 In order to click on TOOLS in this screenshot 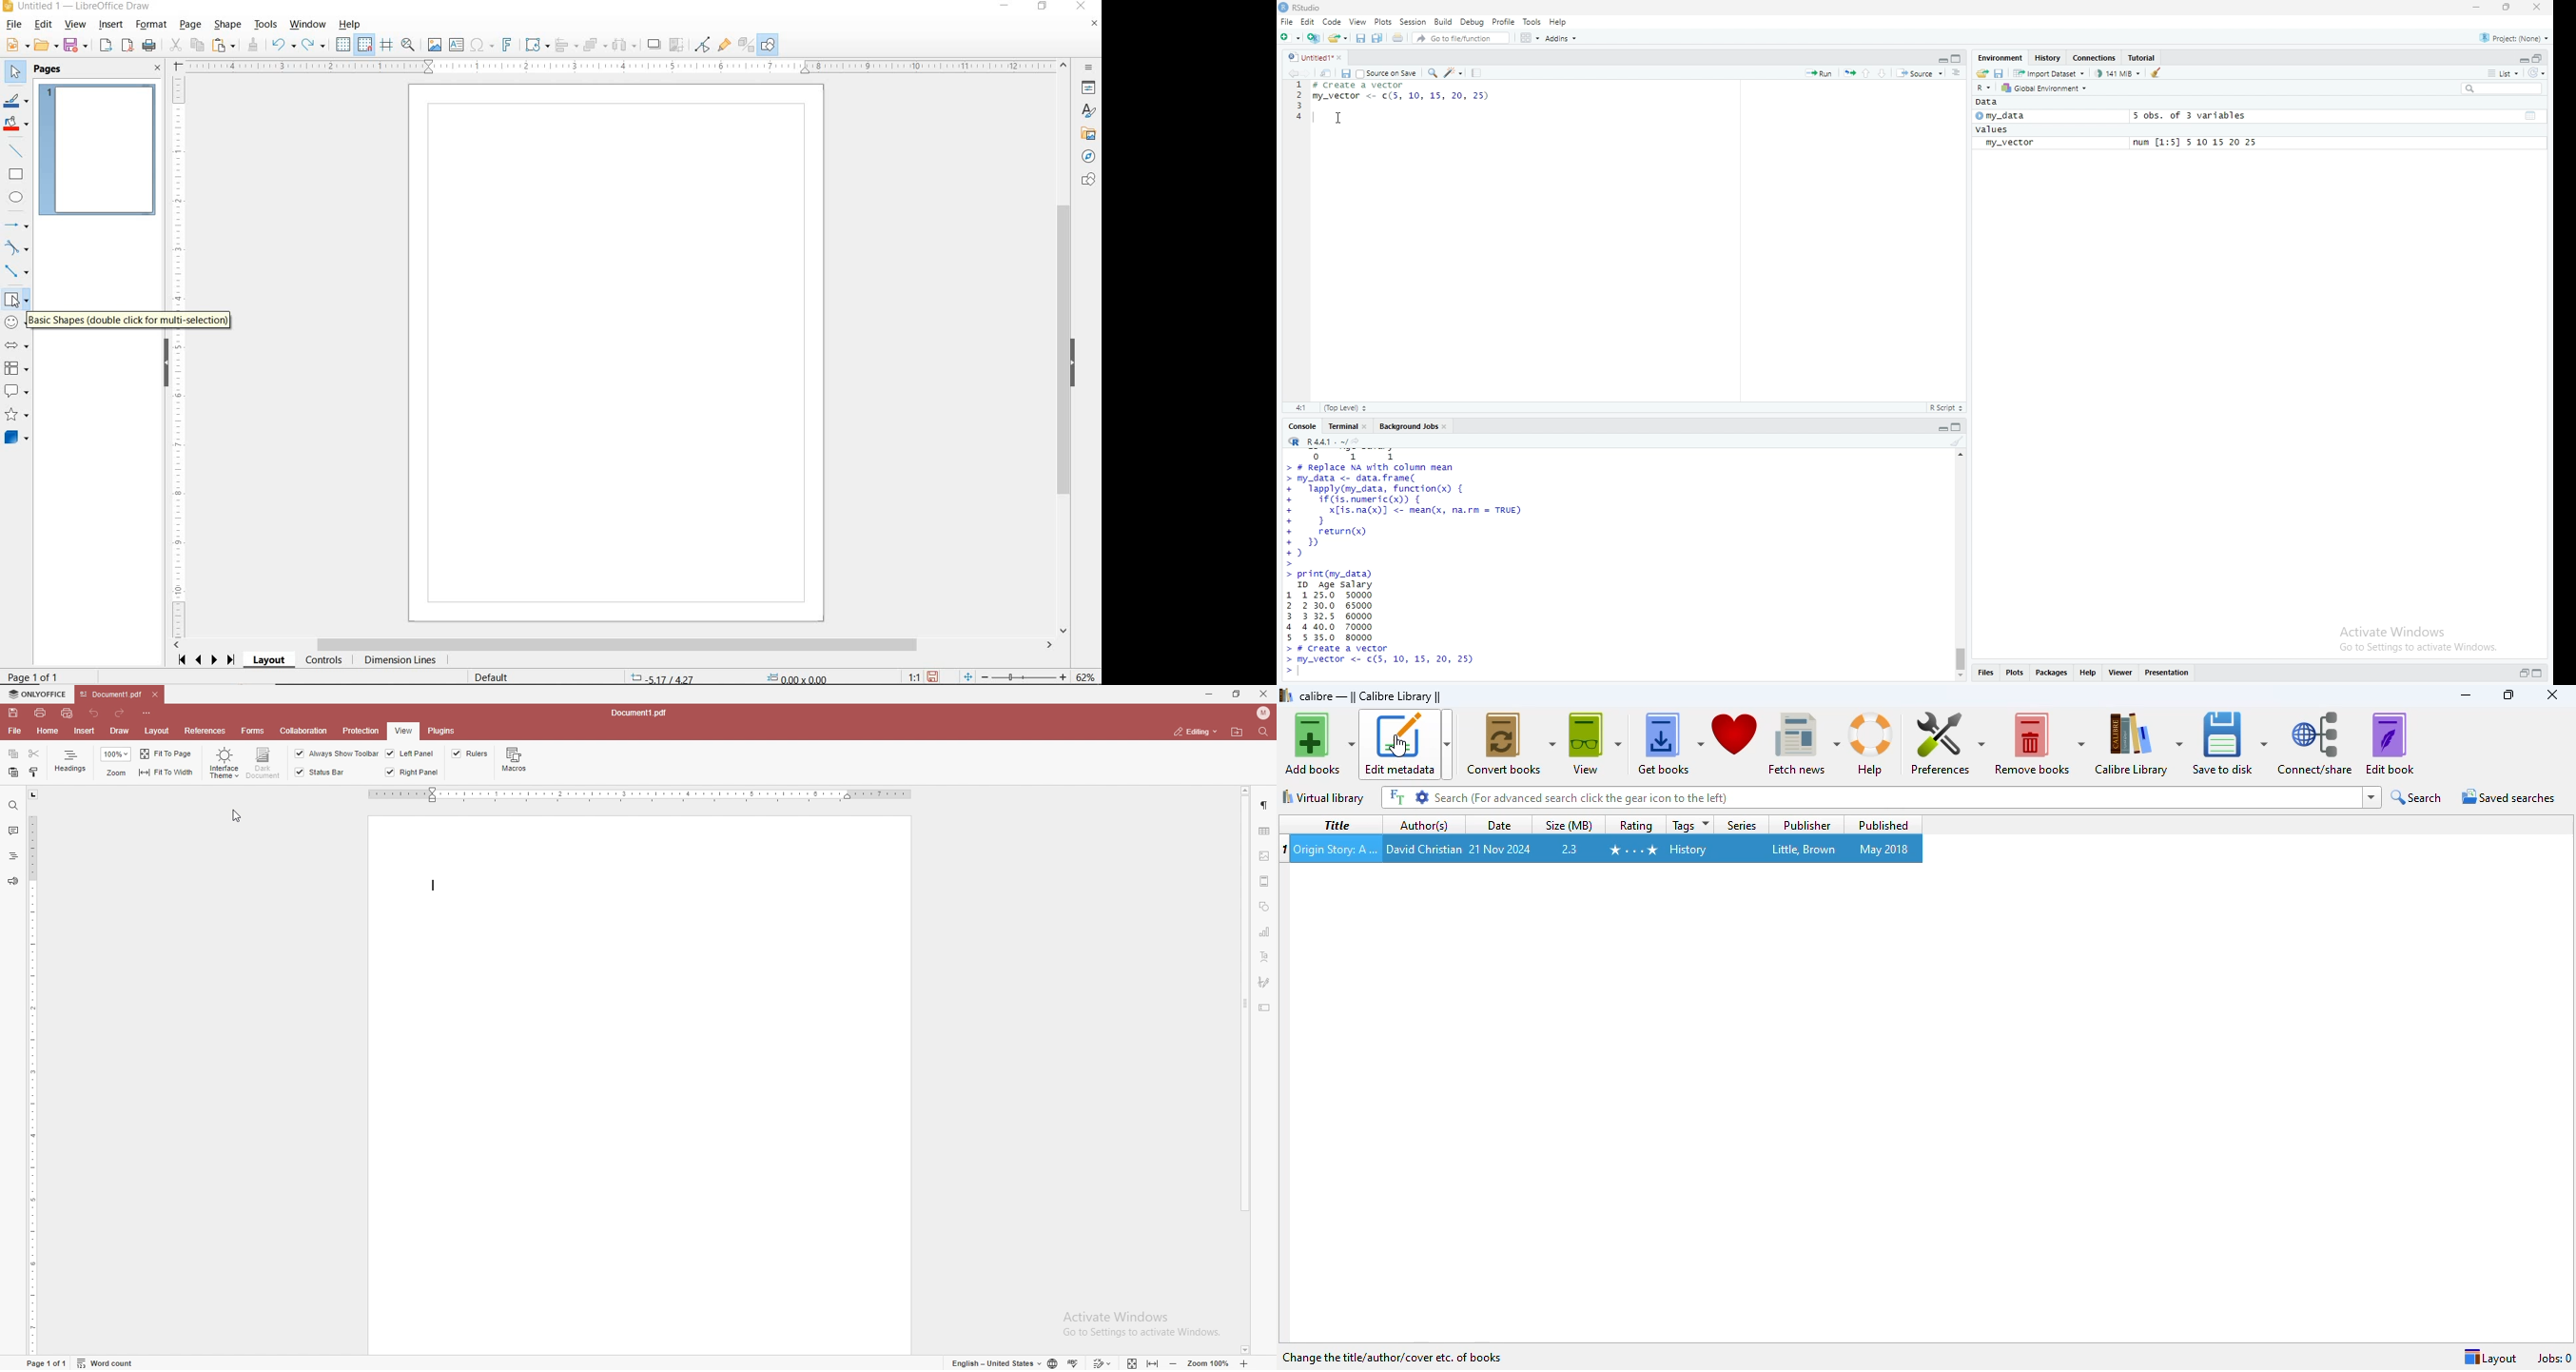, I will do `click(267, 26)`.